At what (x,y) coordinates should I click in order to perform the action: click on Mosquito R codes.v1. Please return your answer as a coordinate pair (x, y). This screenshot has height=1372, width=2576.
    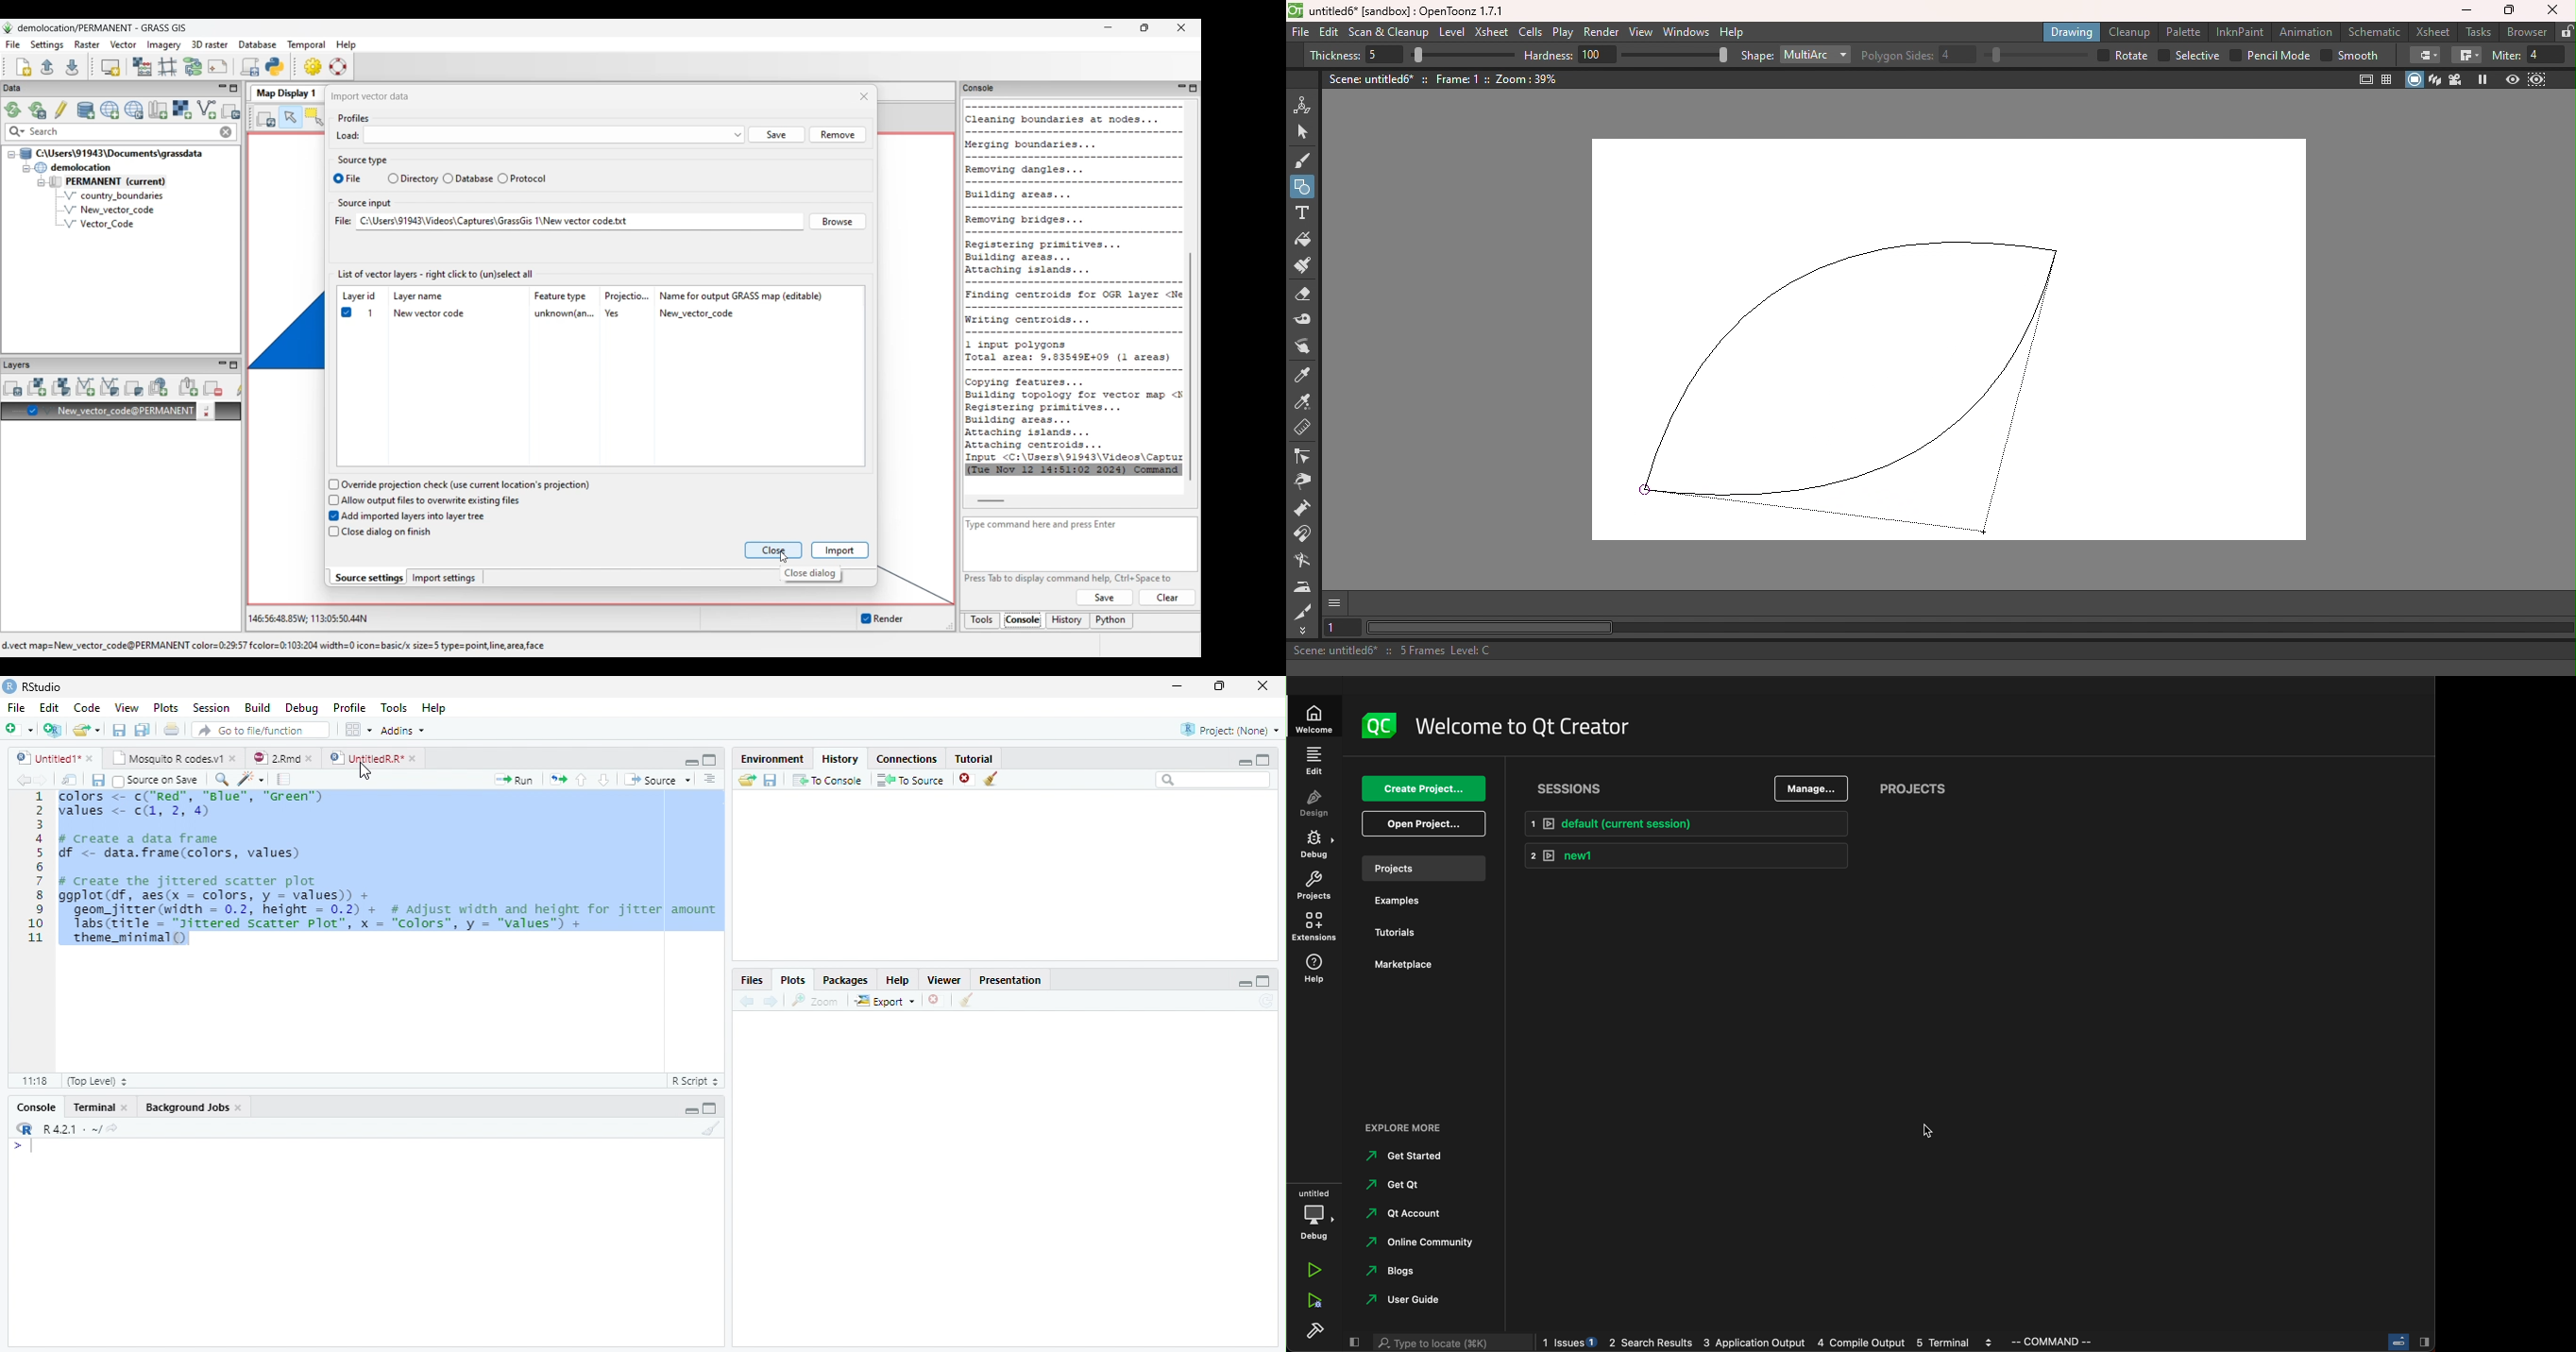
    Looking at the image, I should click on (165, 758).